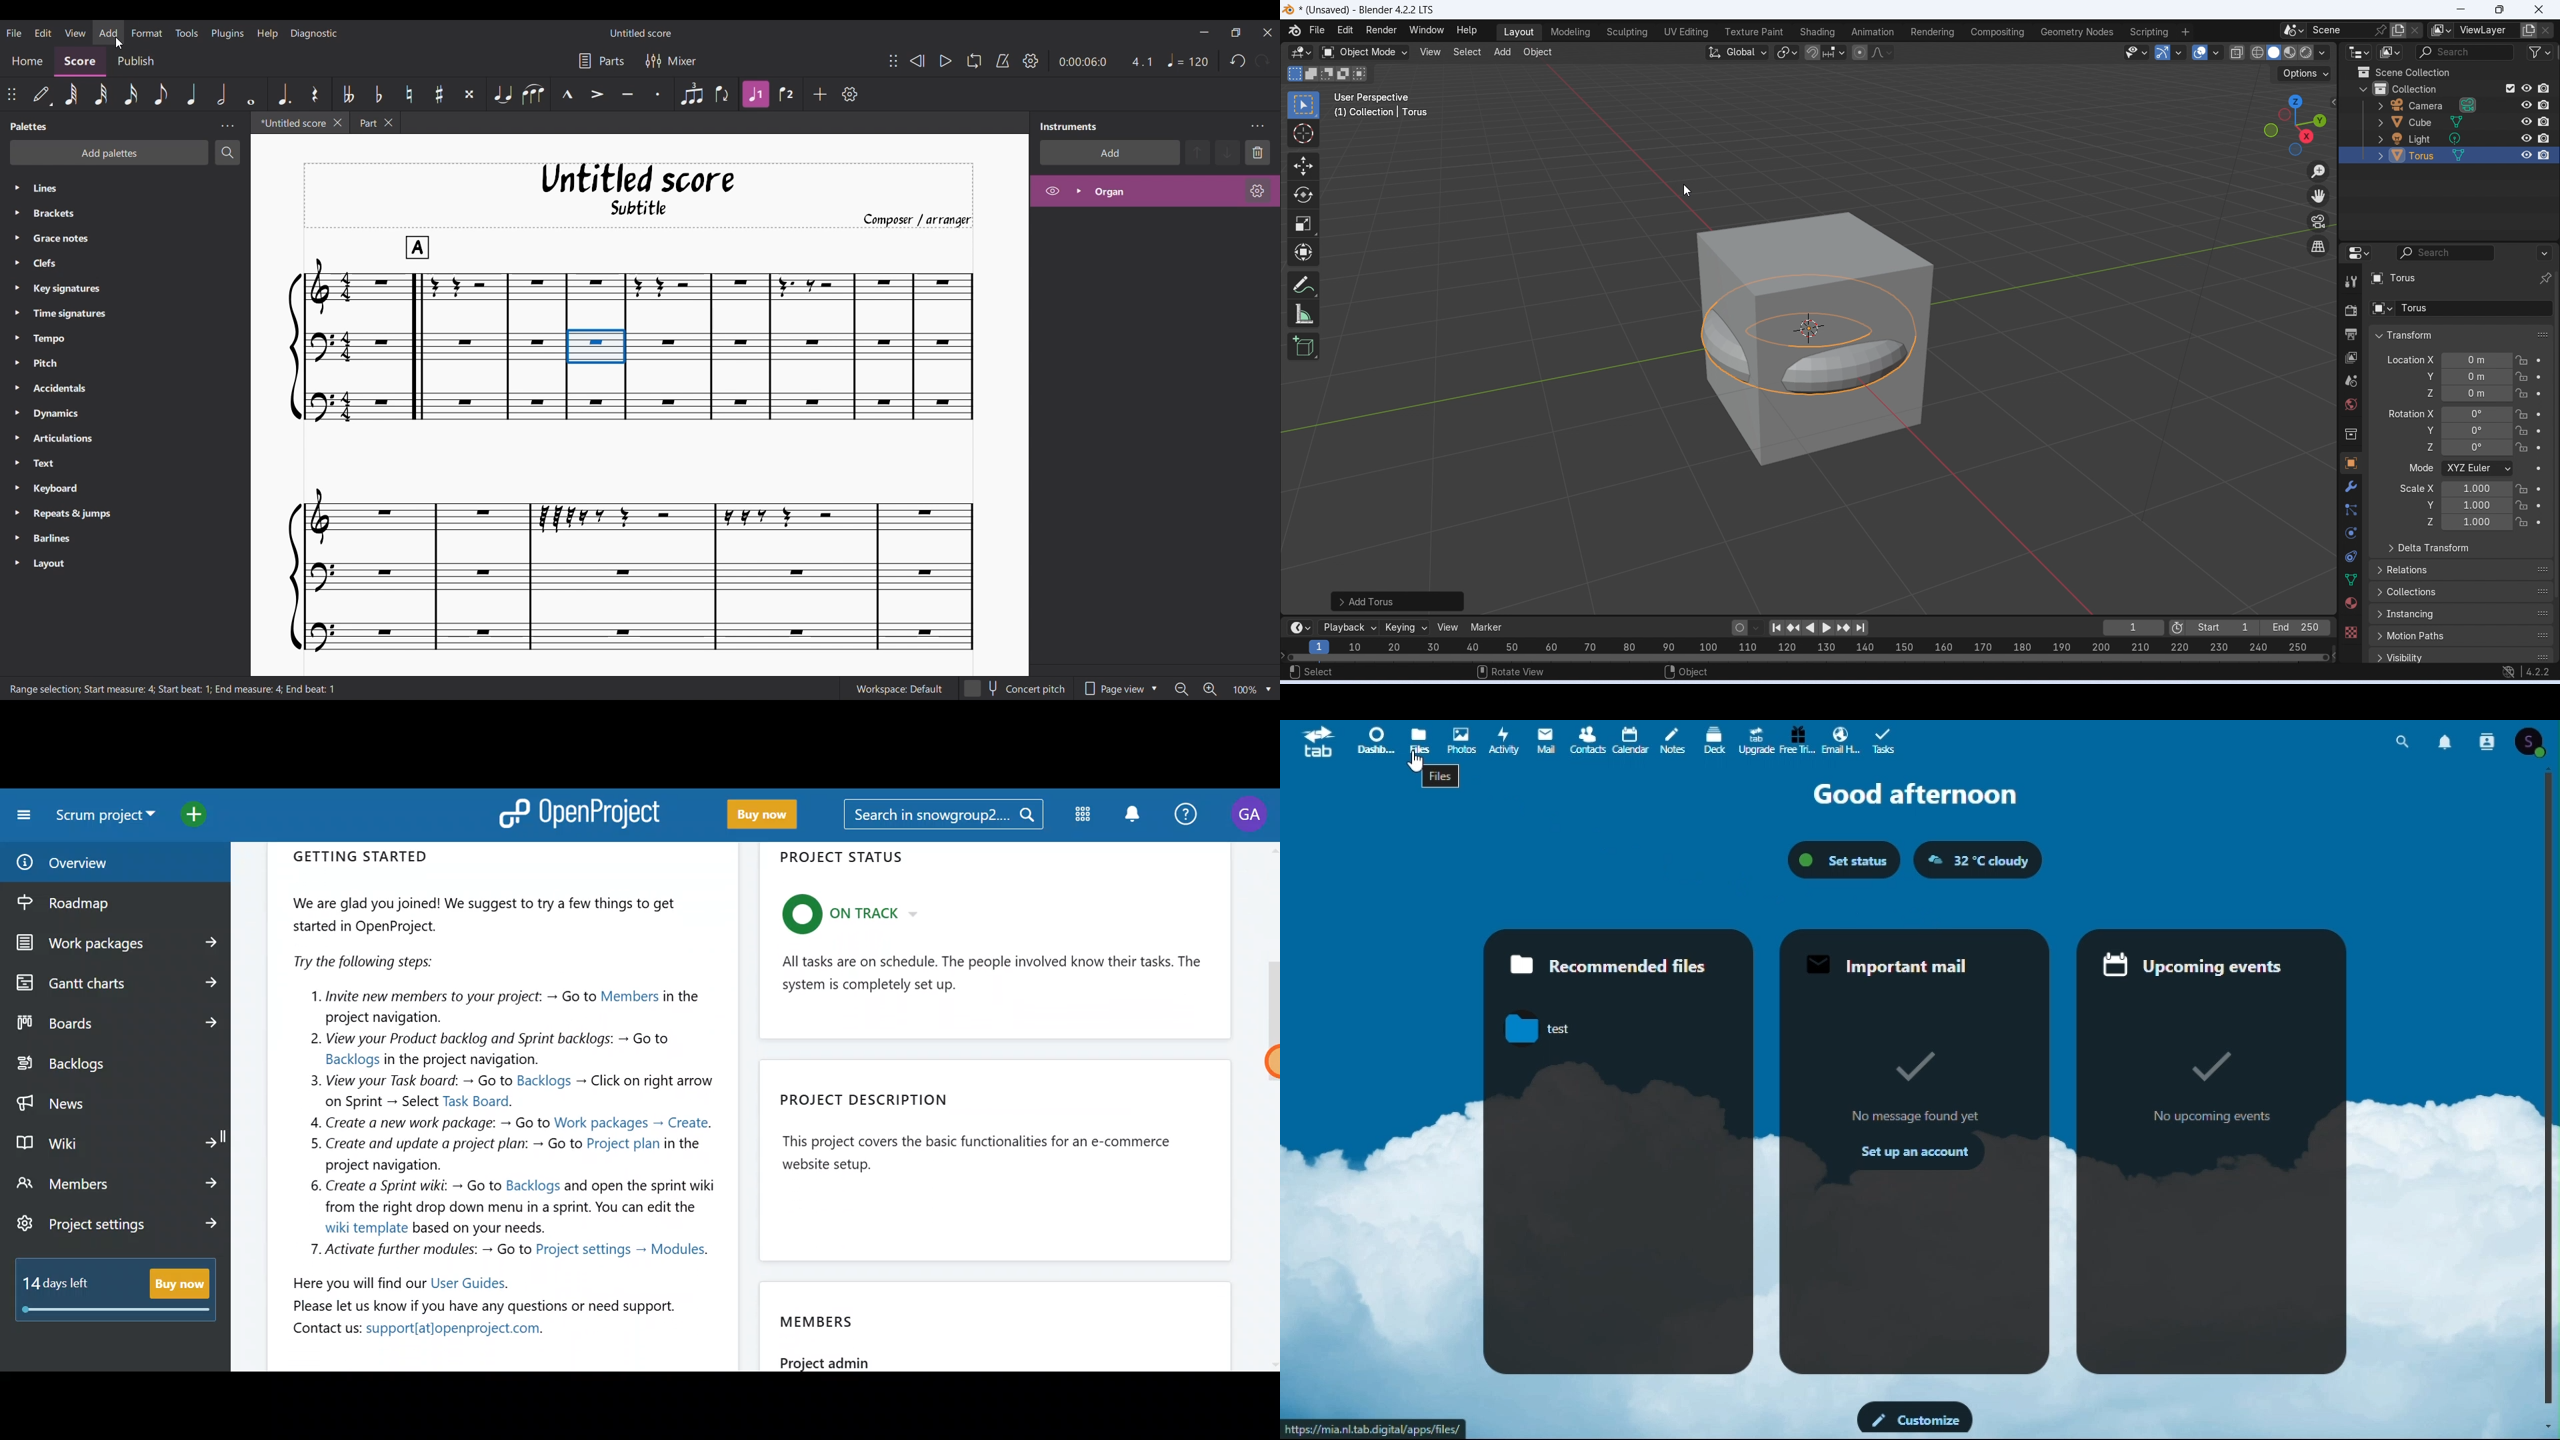 The width and height of the screenshot is (2576, 1456). What do you see at coordinates (1252, 815) in the screenshot?
I see `Account name` at bounding box center [1252, 815].